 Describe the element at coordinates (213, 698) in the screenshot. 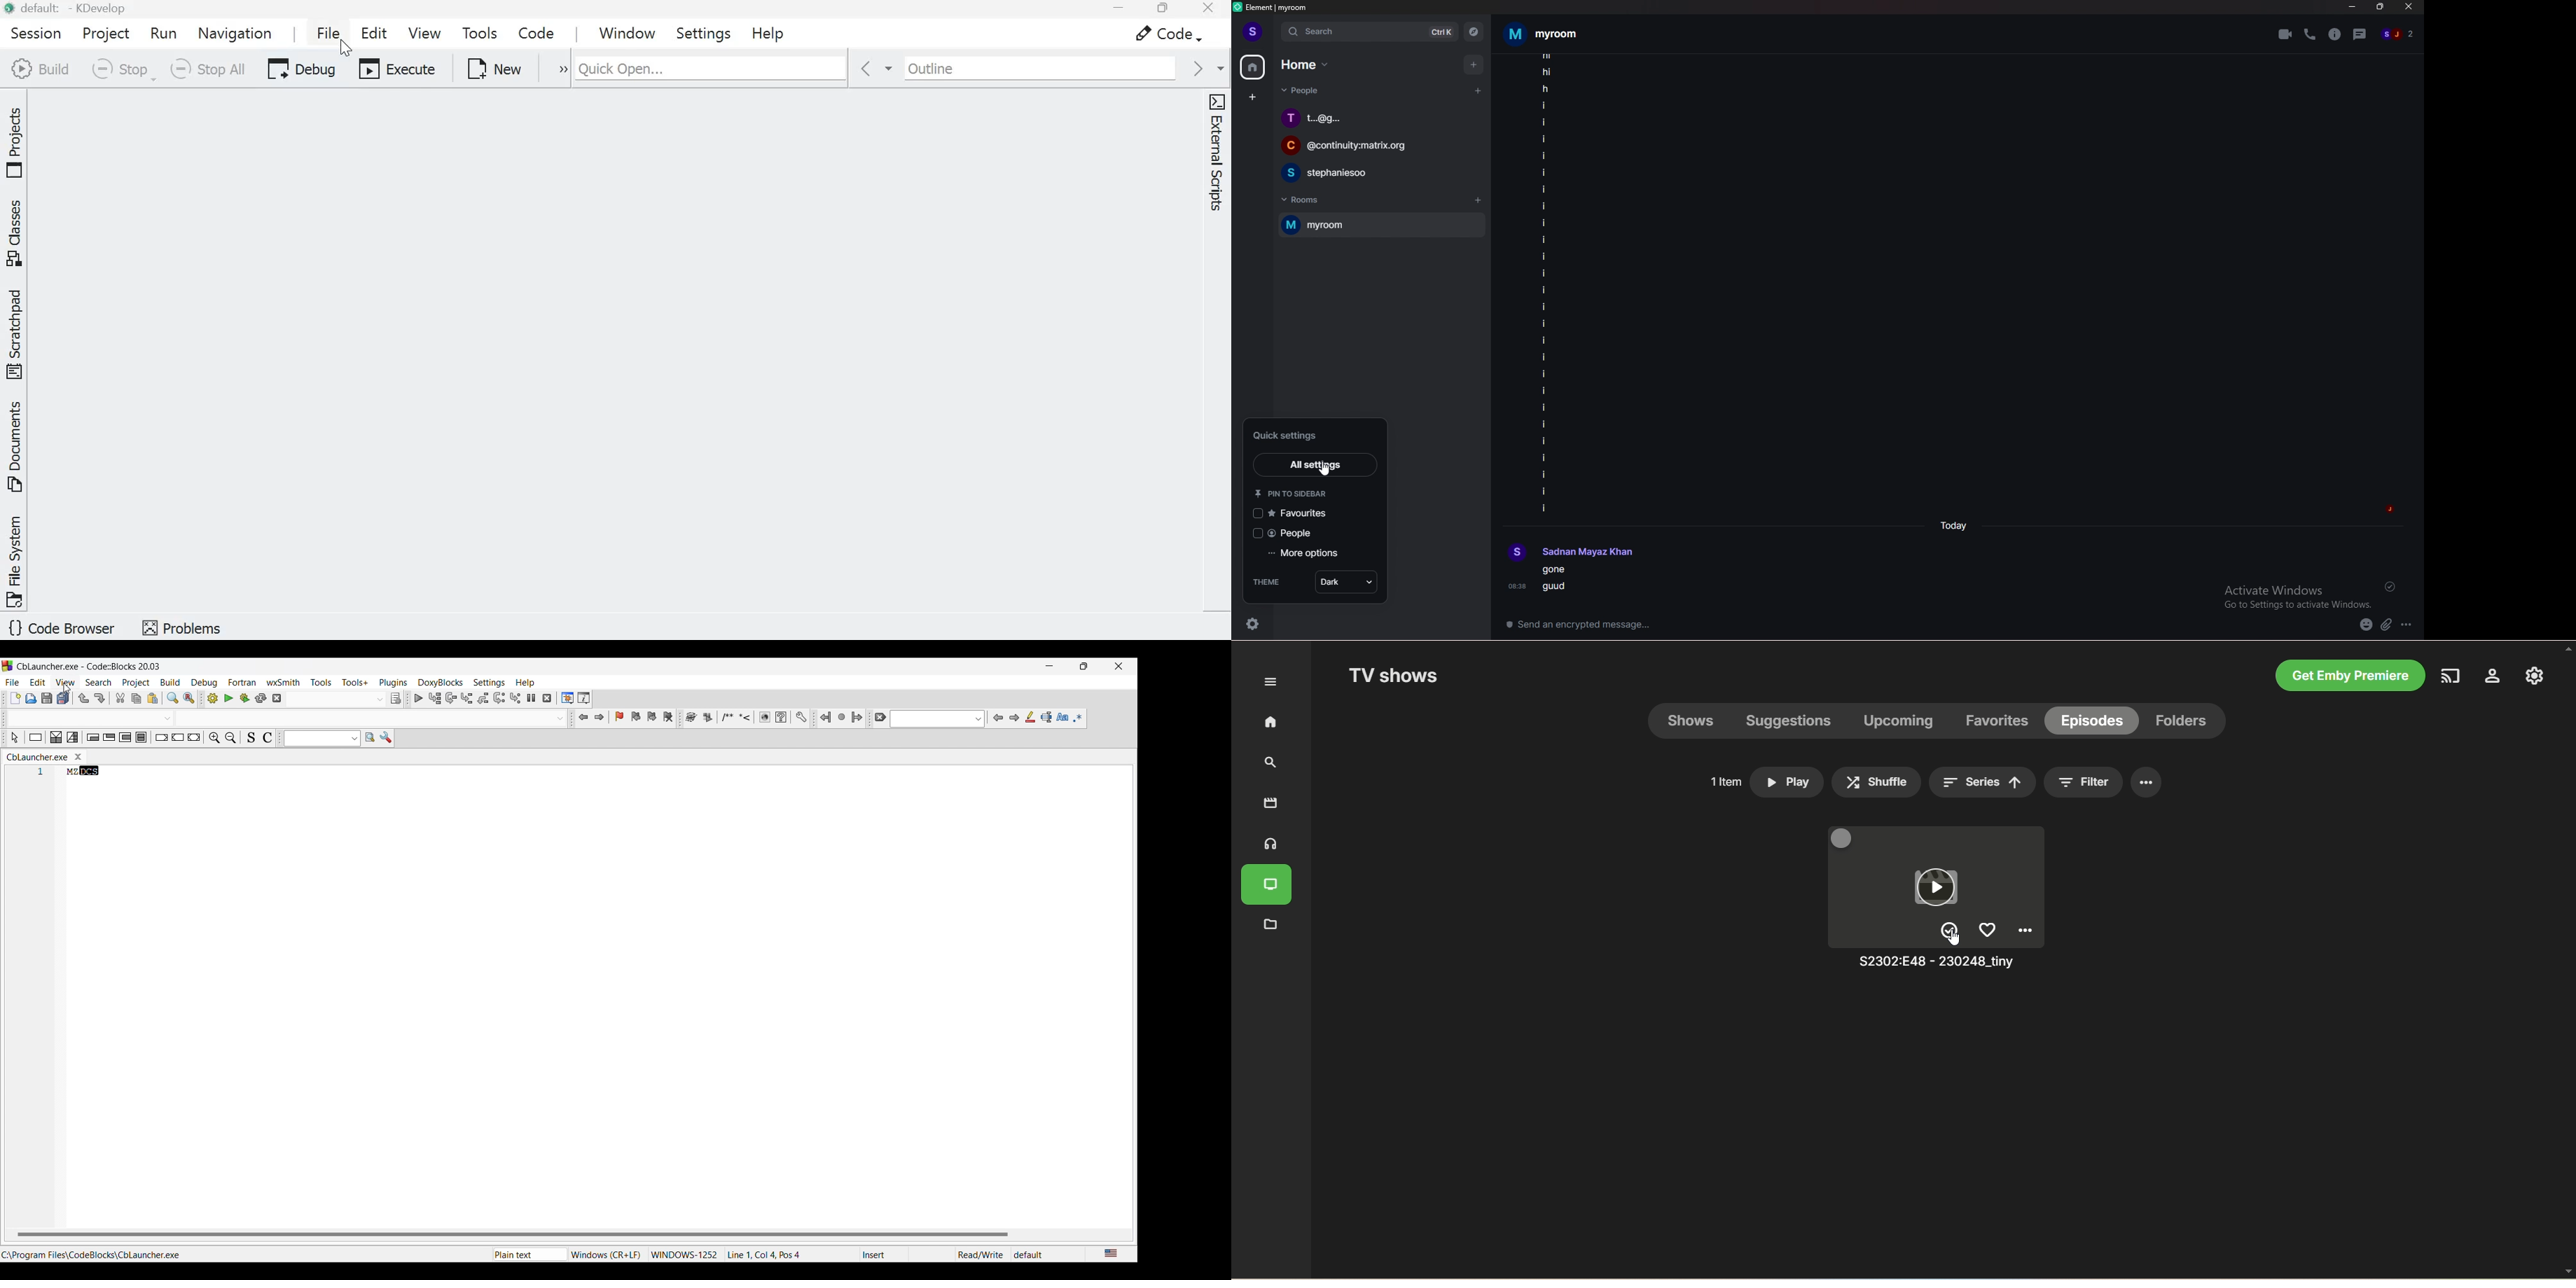

I see `Build` at that location.